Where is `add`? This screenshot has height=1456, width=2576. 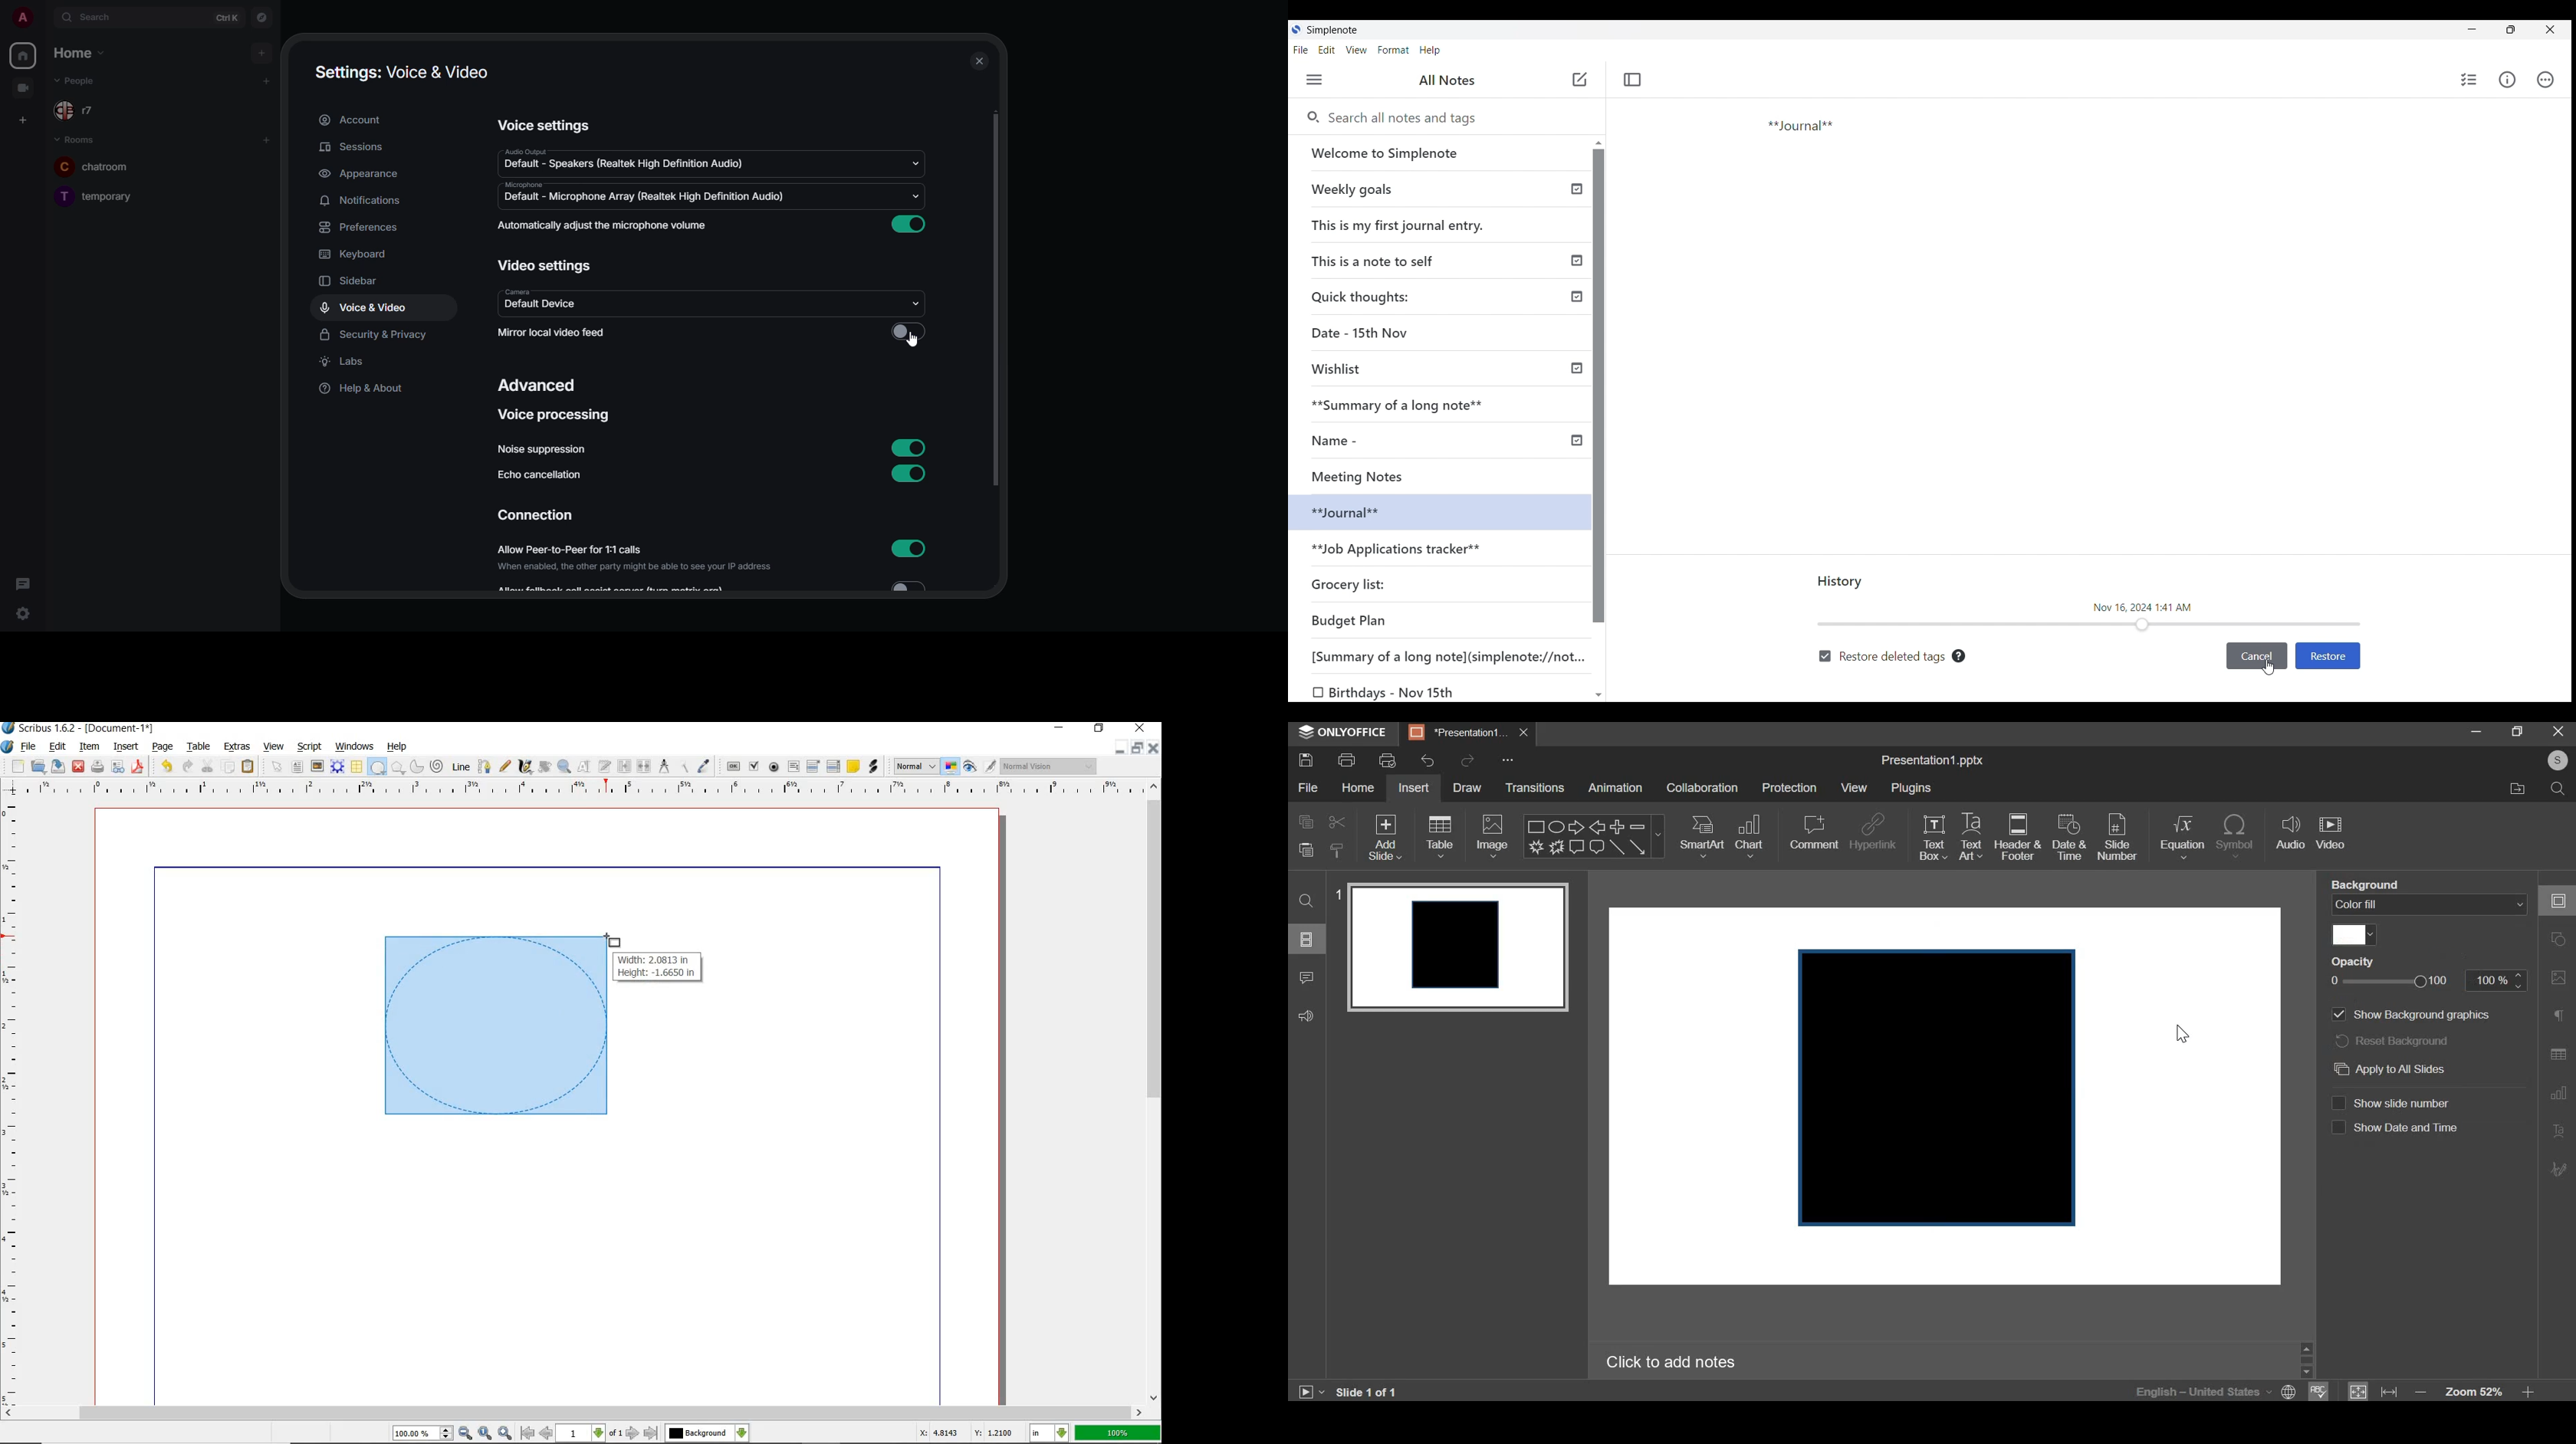 add is located at coordinates (262, 53).